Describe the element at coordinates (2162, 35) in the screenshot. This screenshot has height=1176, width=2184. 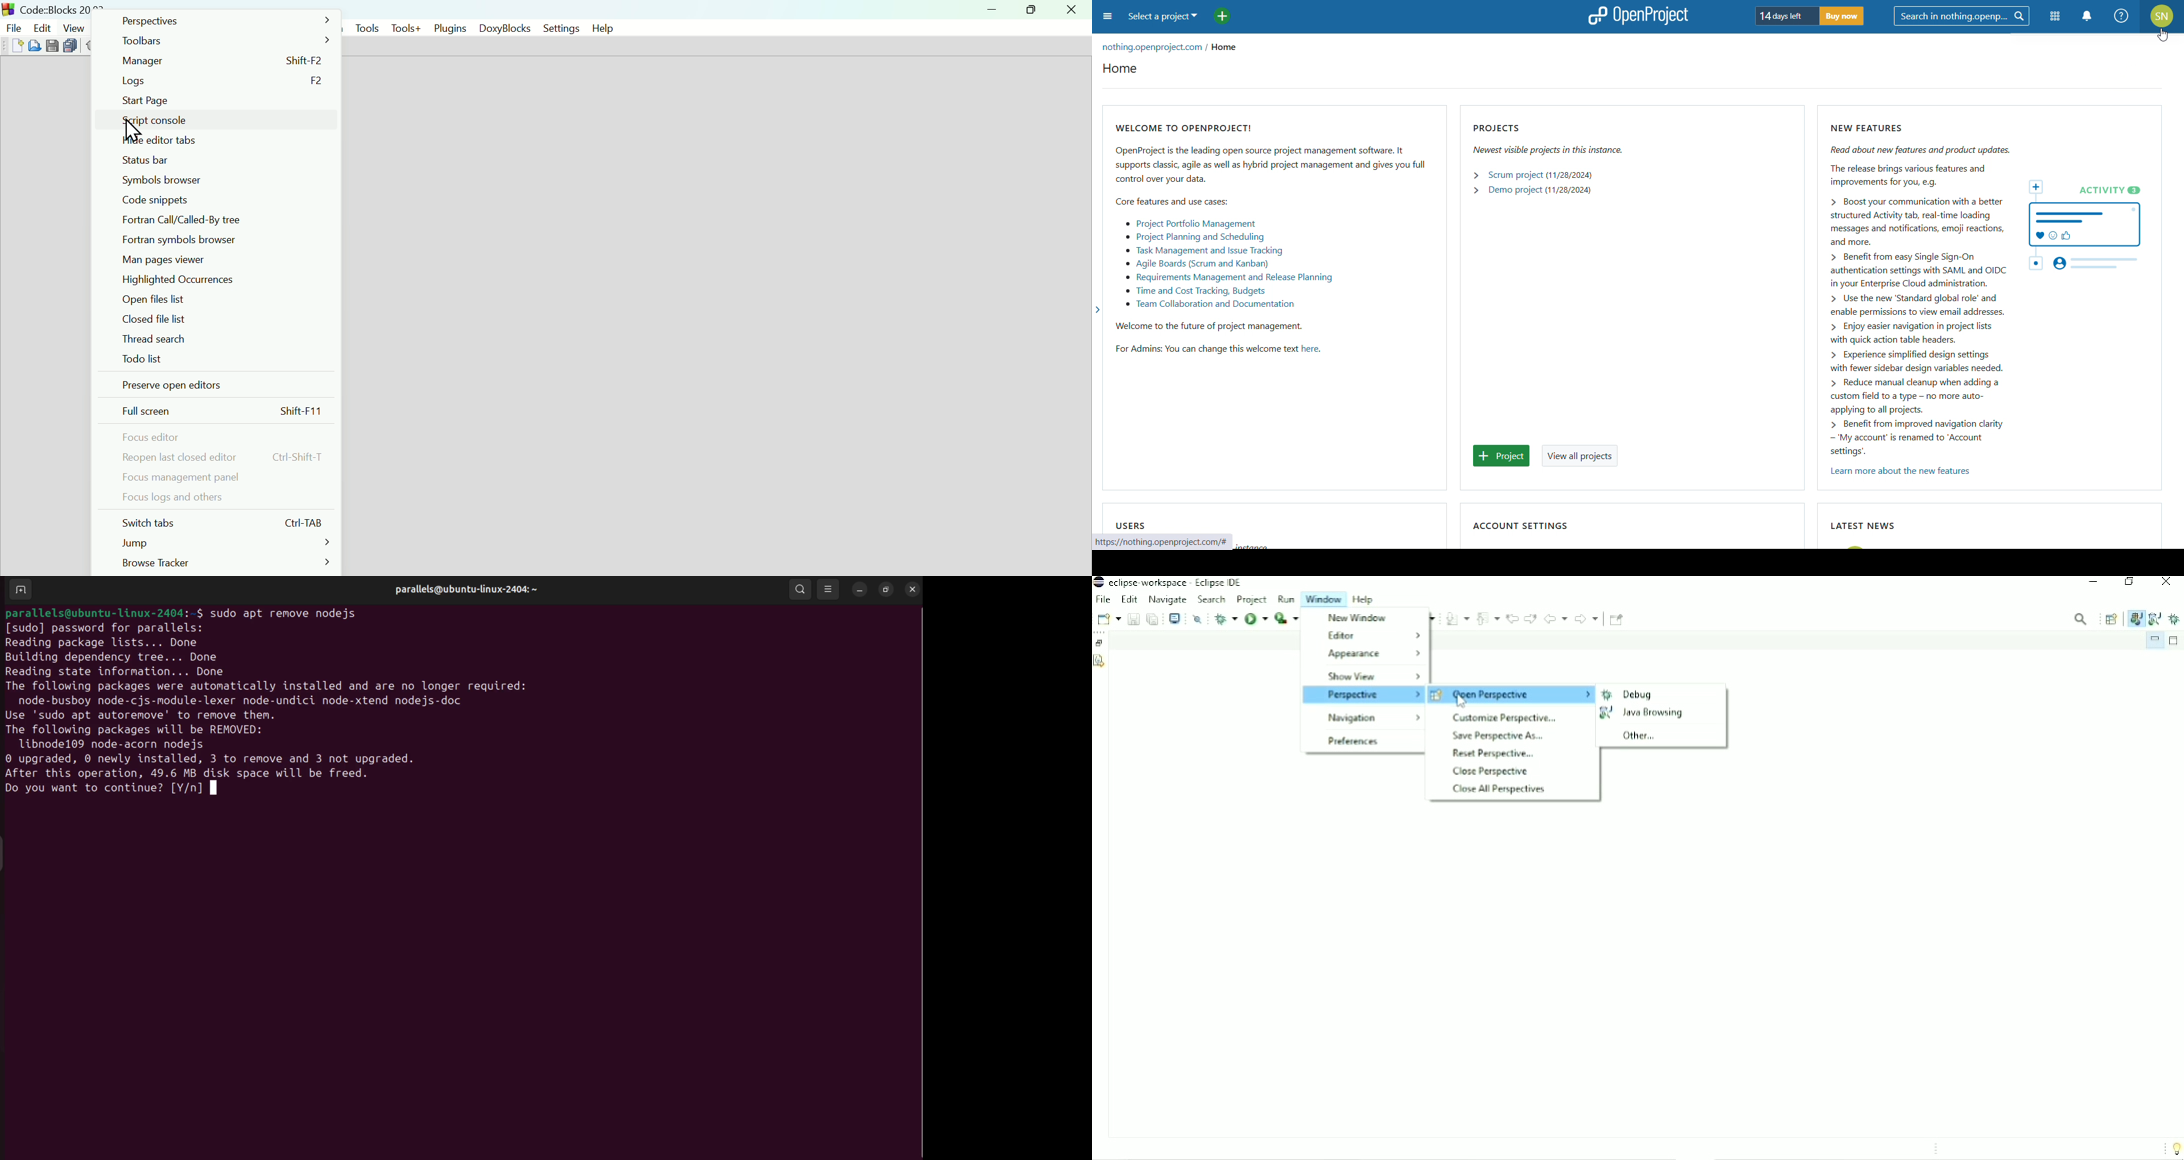
I see `cursor` at that location.